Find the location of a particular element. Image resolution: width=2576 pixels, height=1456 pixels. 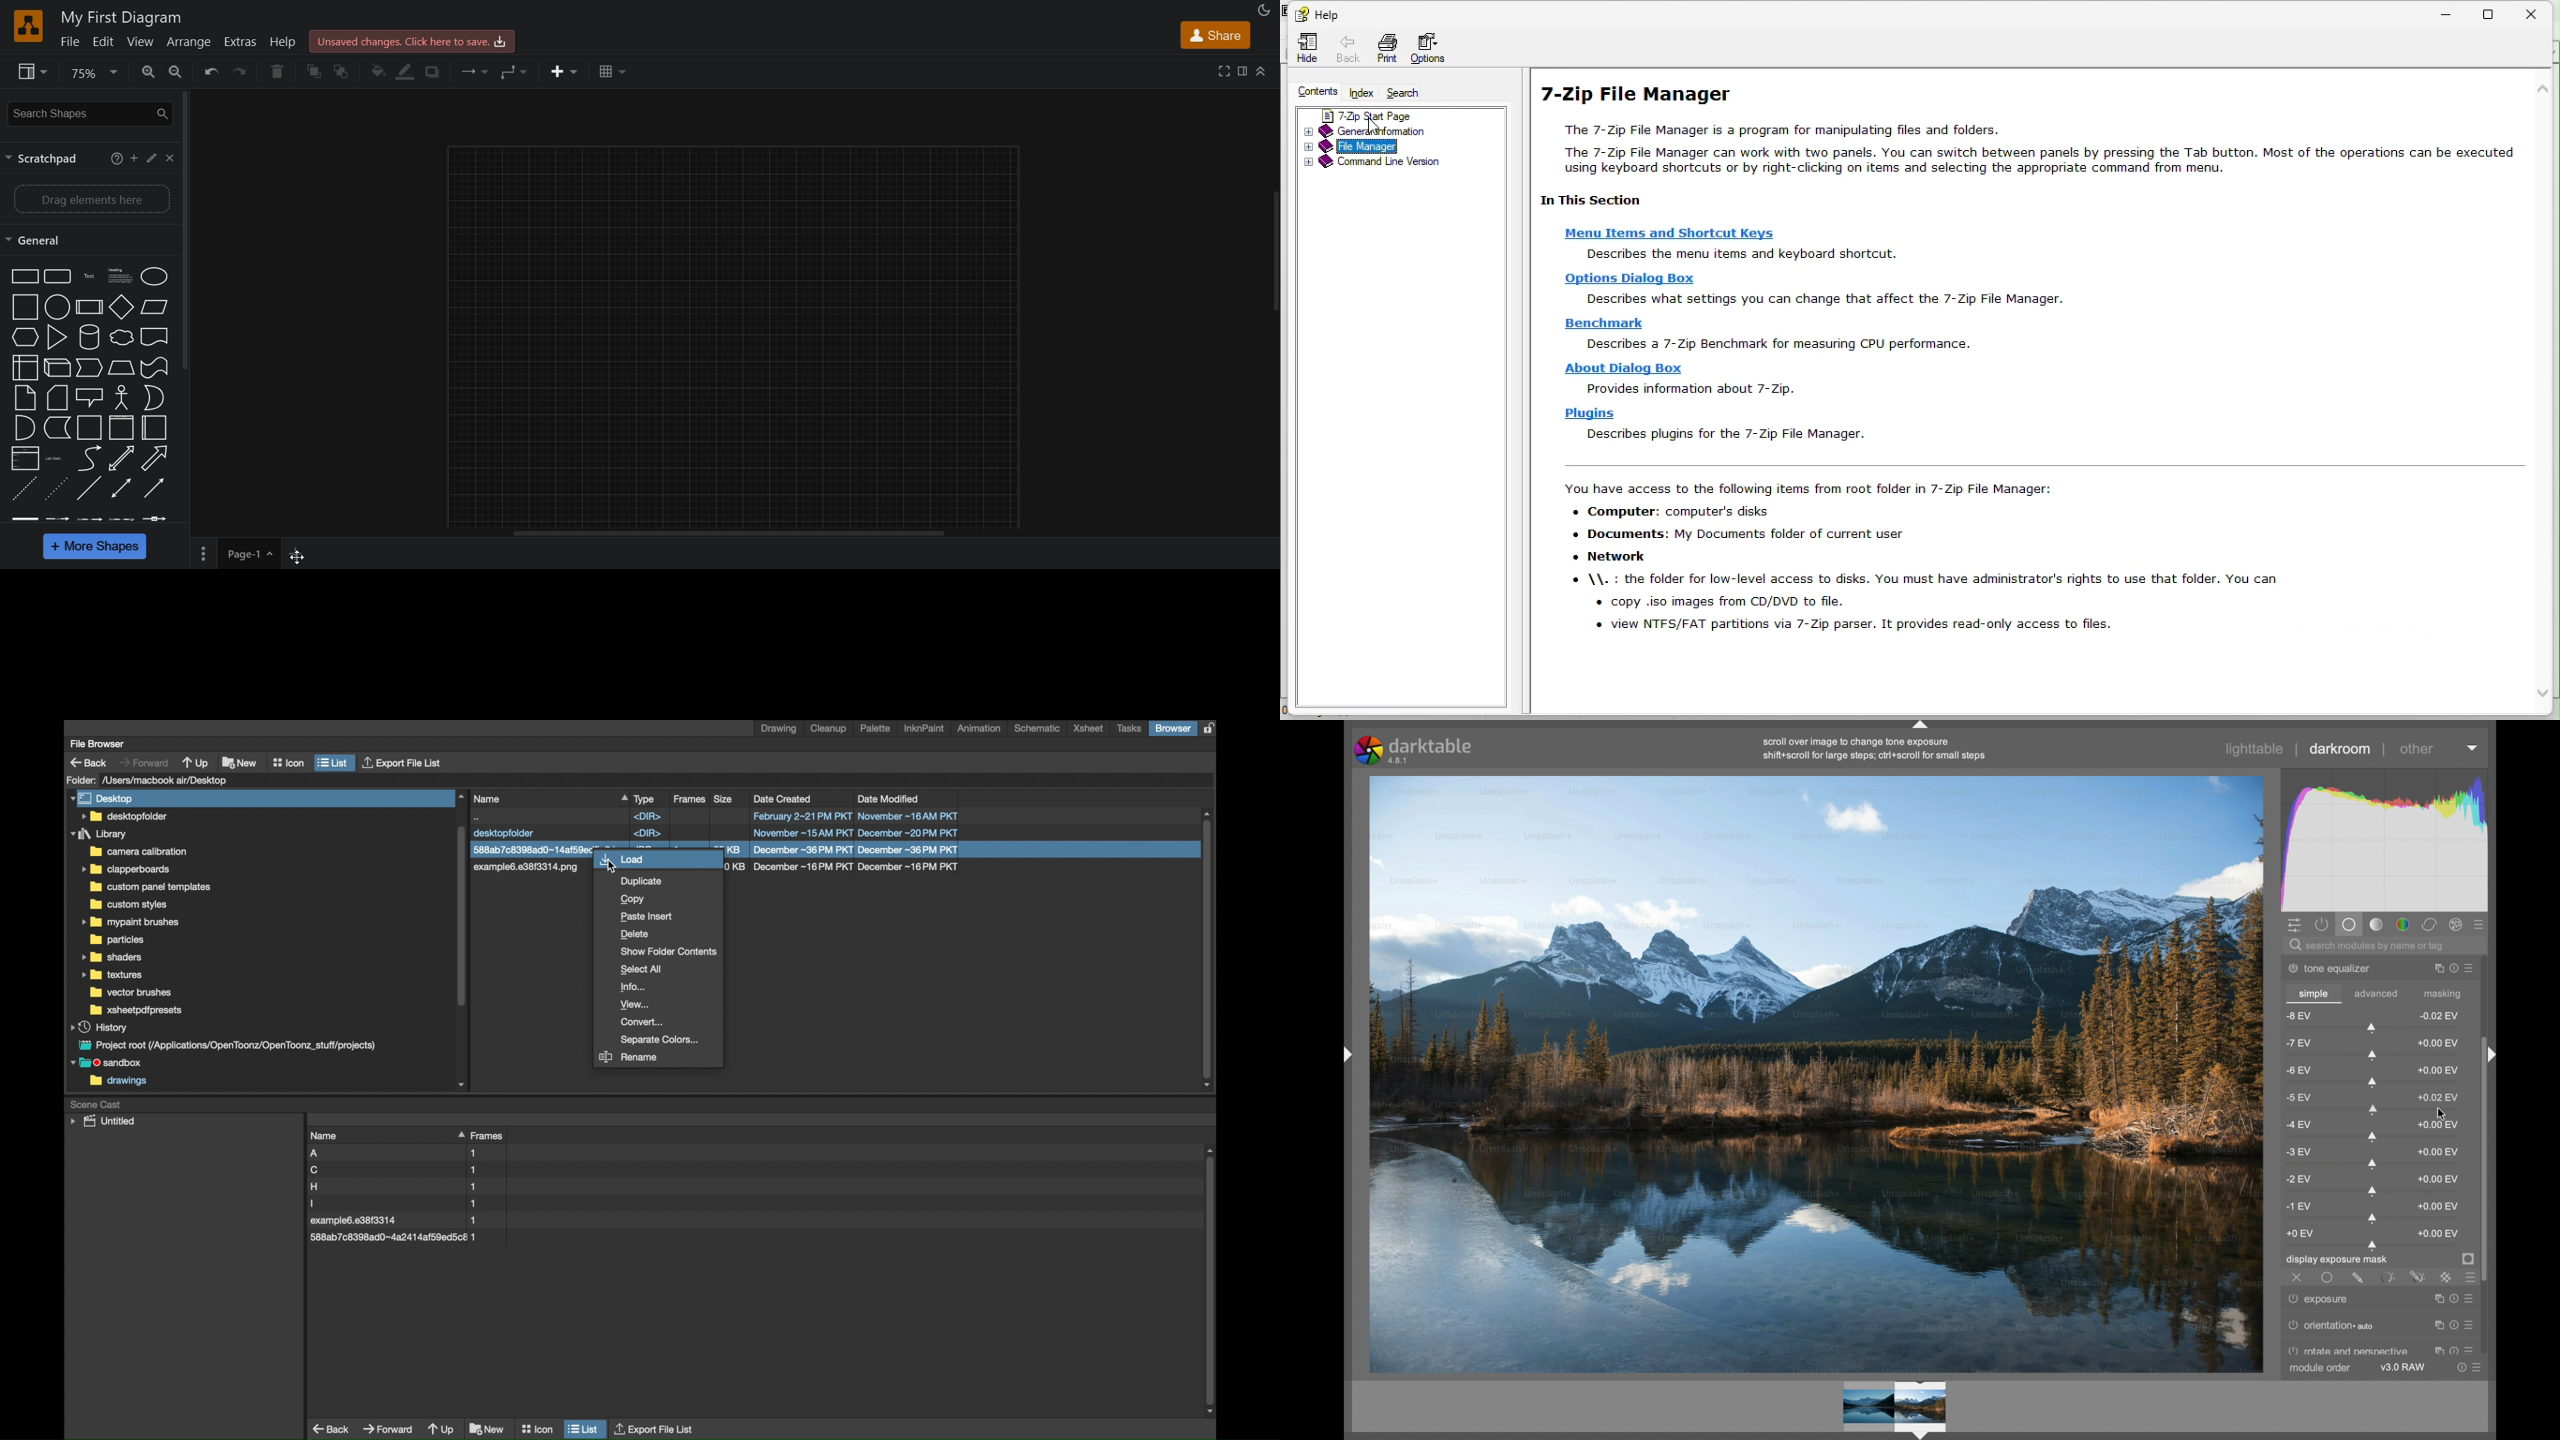

vertical scroll bar is located at coordinates (187, 233).